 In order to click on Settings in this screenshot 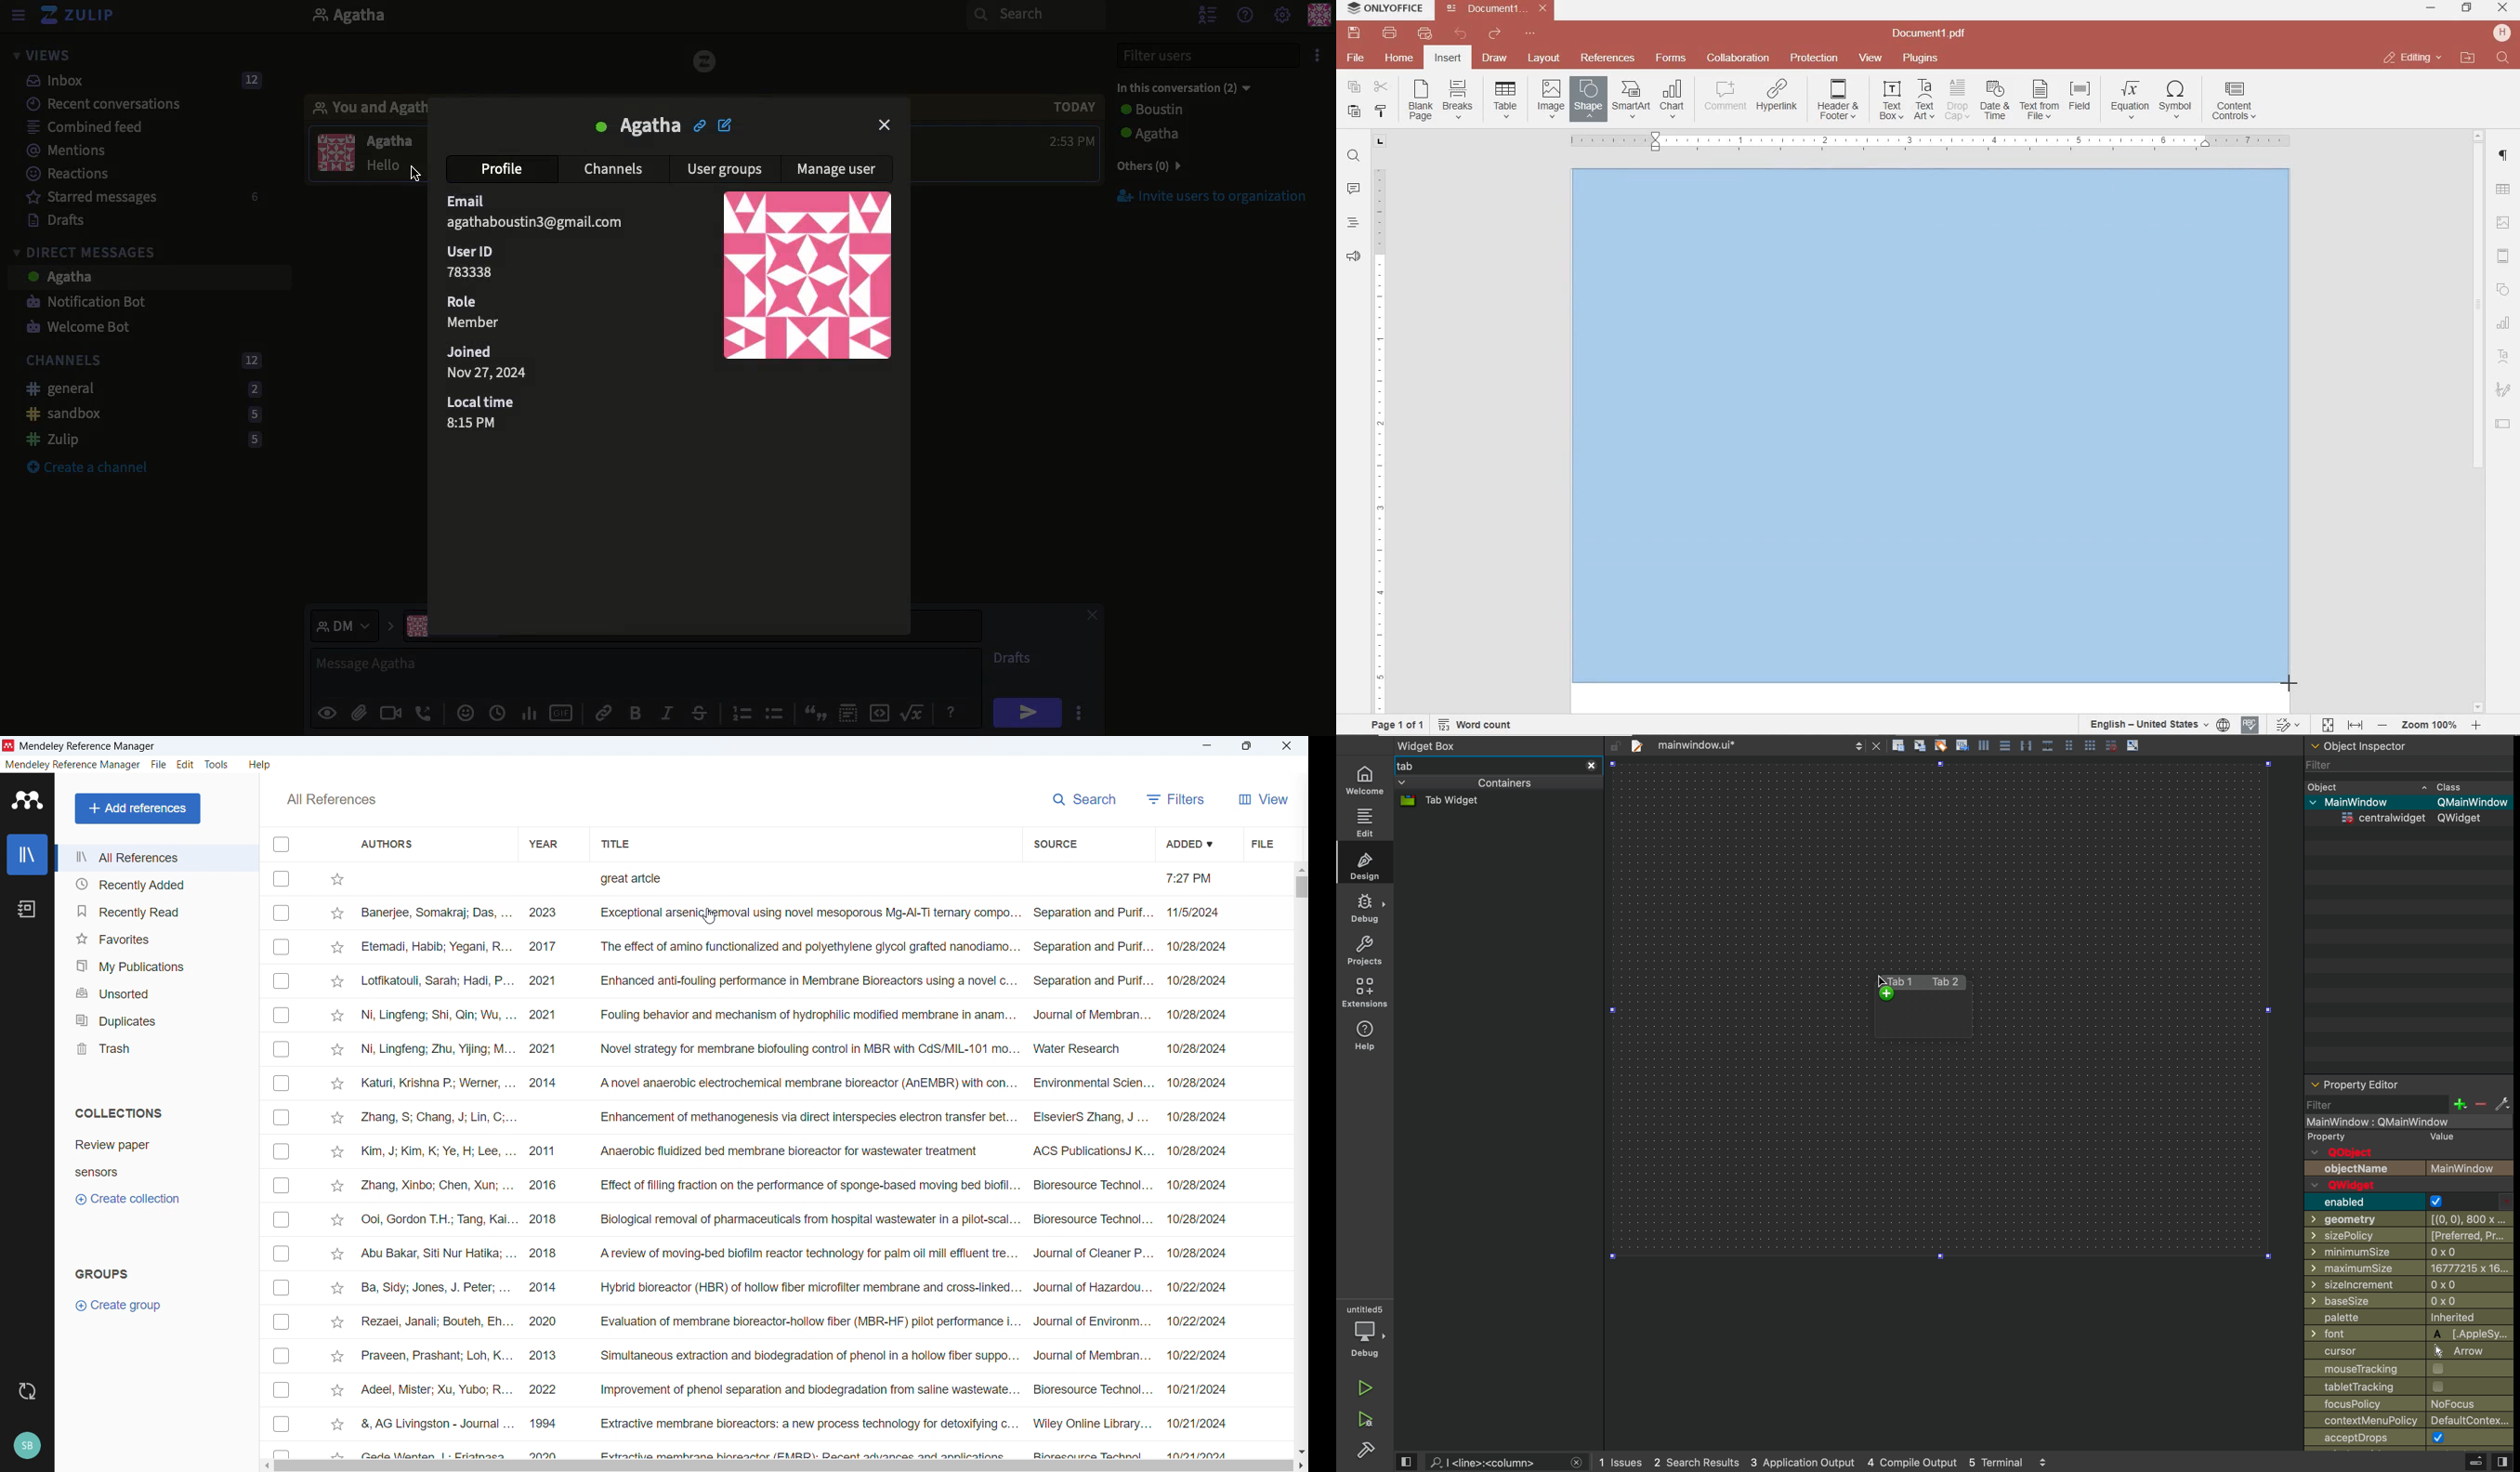, I will do `click(1282, 15)`.